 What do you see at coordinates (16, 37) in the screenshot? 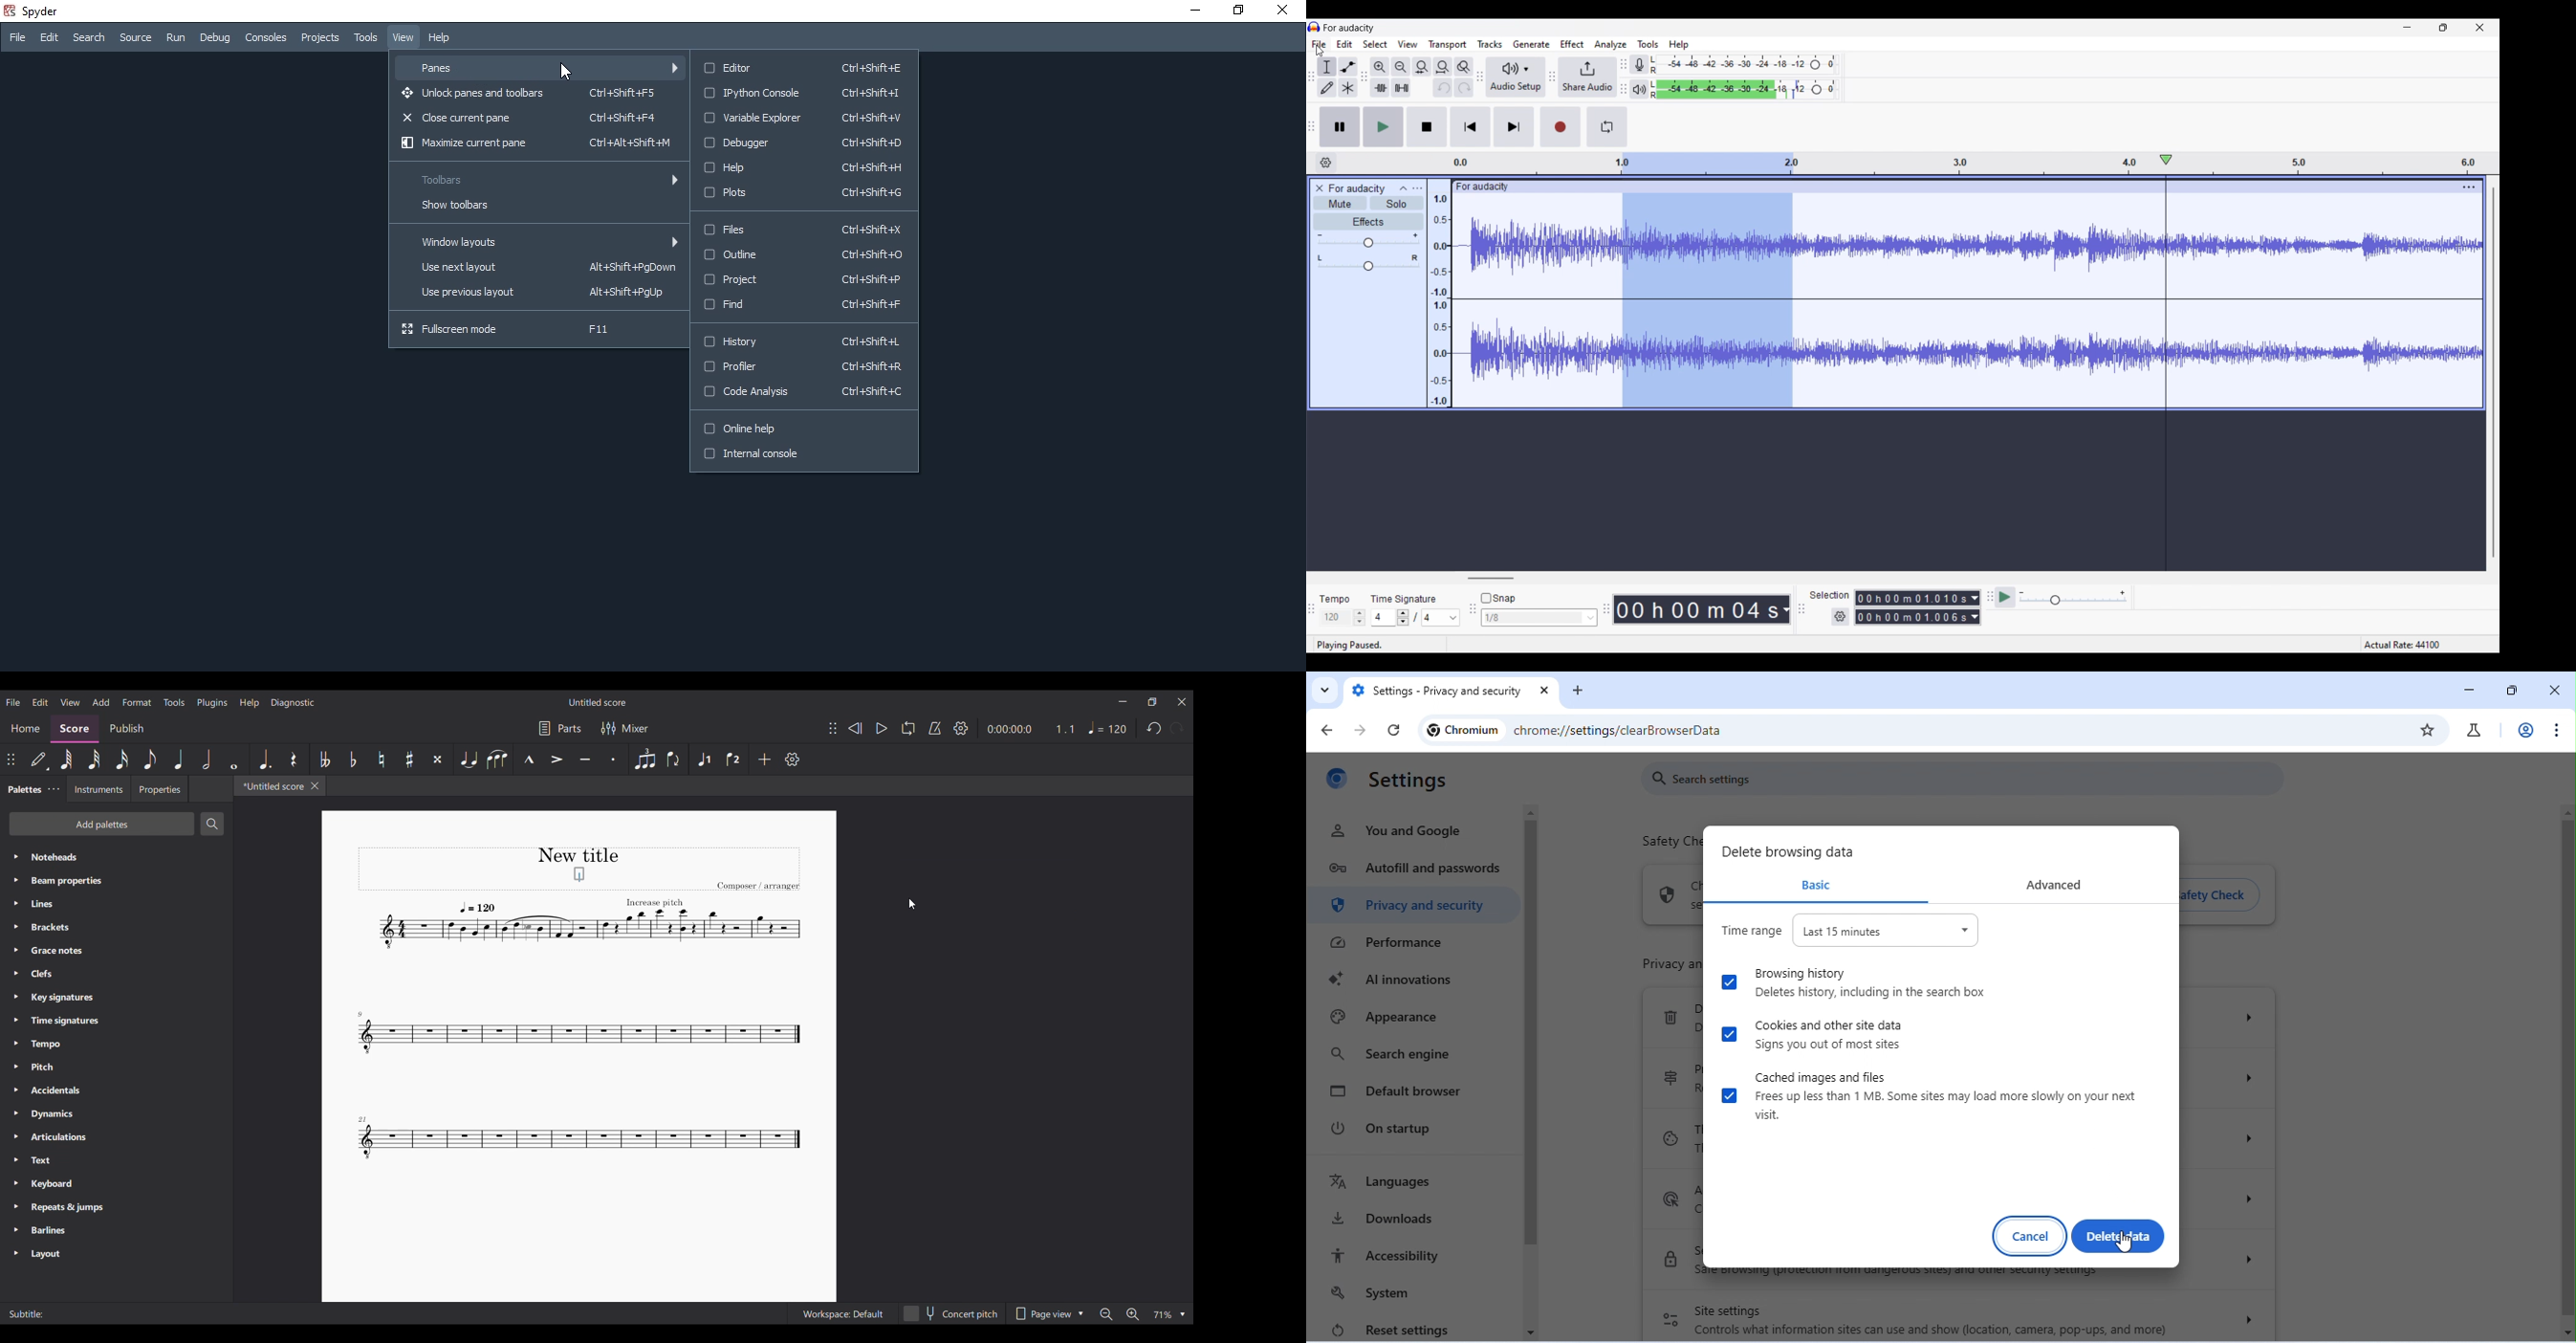
I see `File ` at bounding box center [16, 37].